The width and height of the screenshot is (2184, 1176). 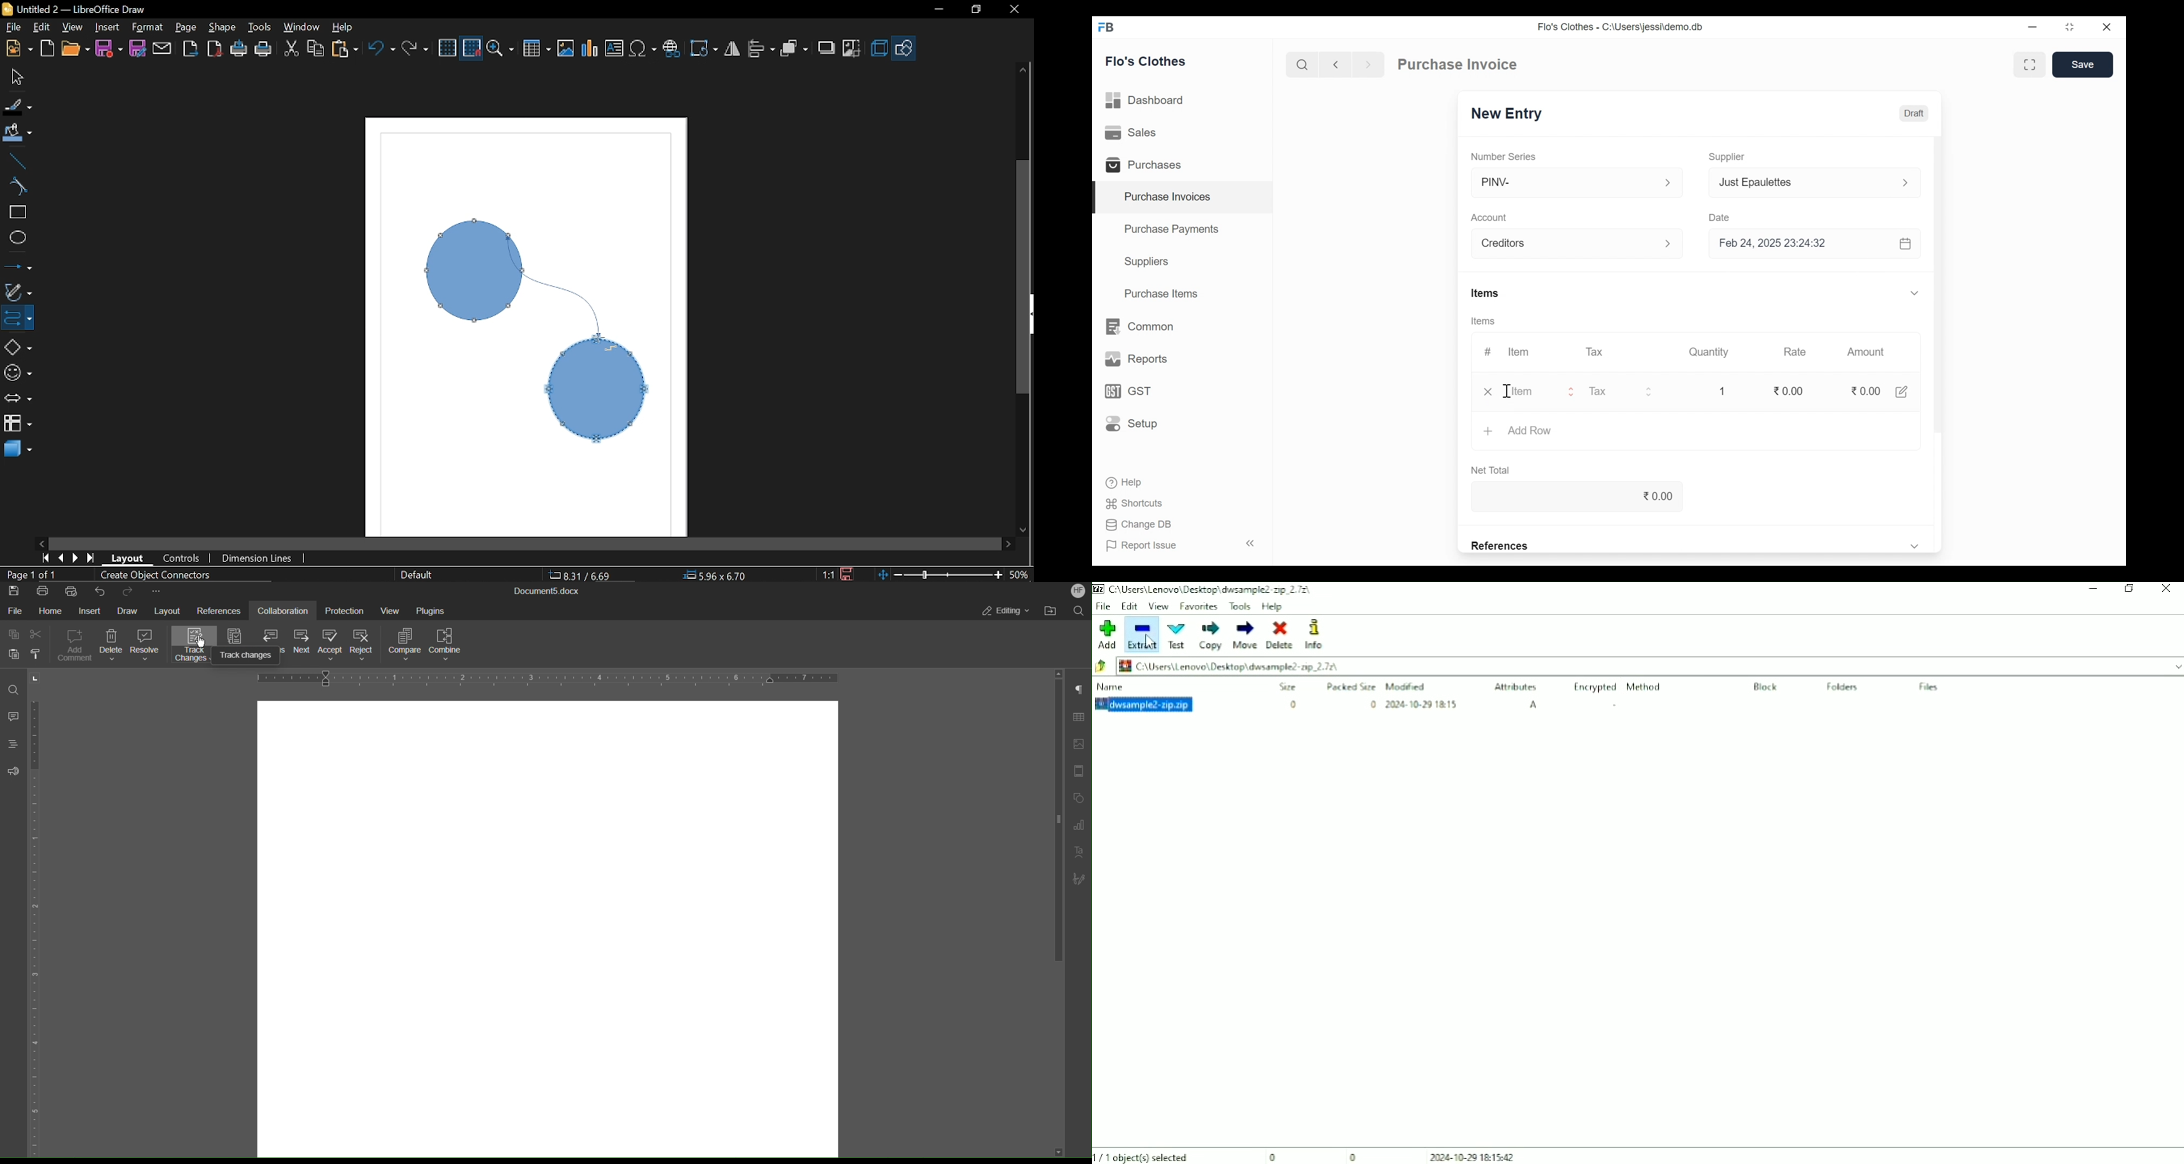 What do you see at coordinates (15, 162) in the screenshot?
I see `Line` at bounding box center [15, 162].